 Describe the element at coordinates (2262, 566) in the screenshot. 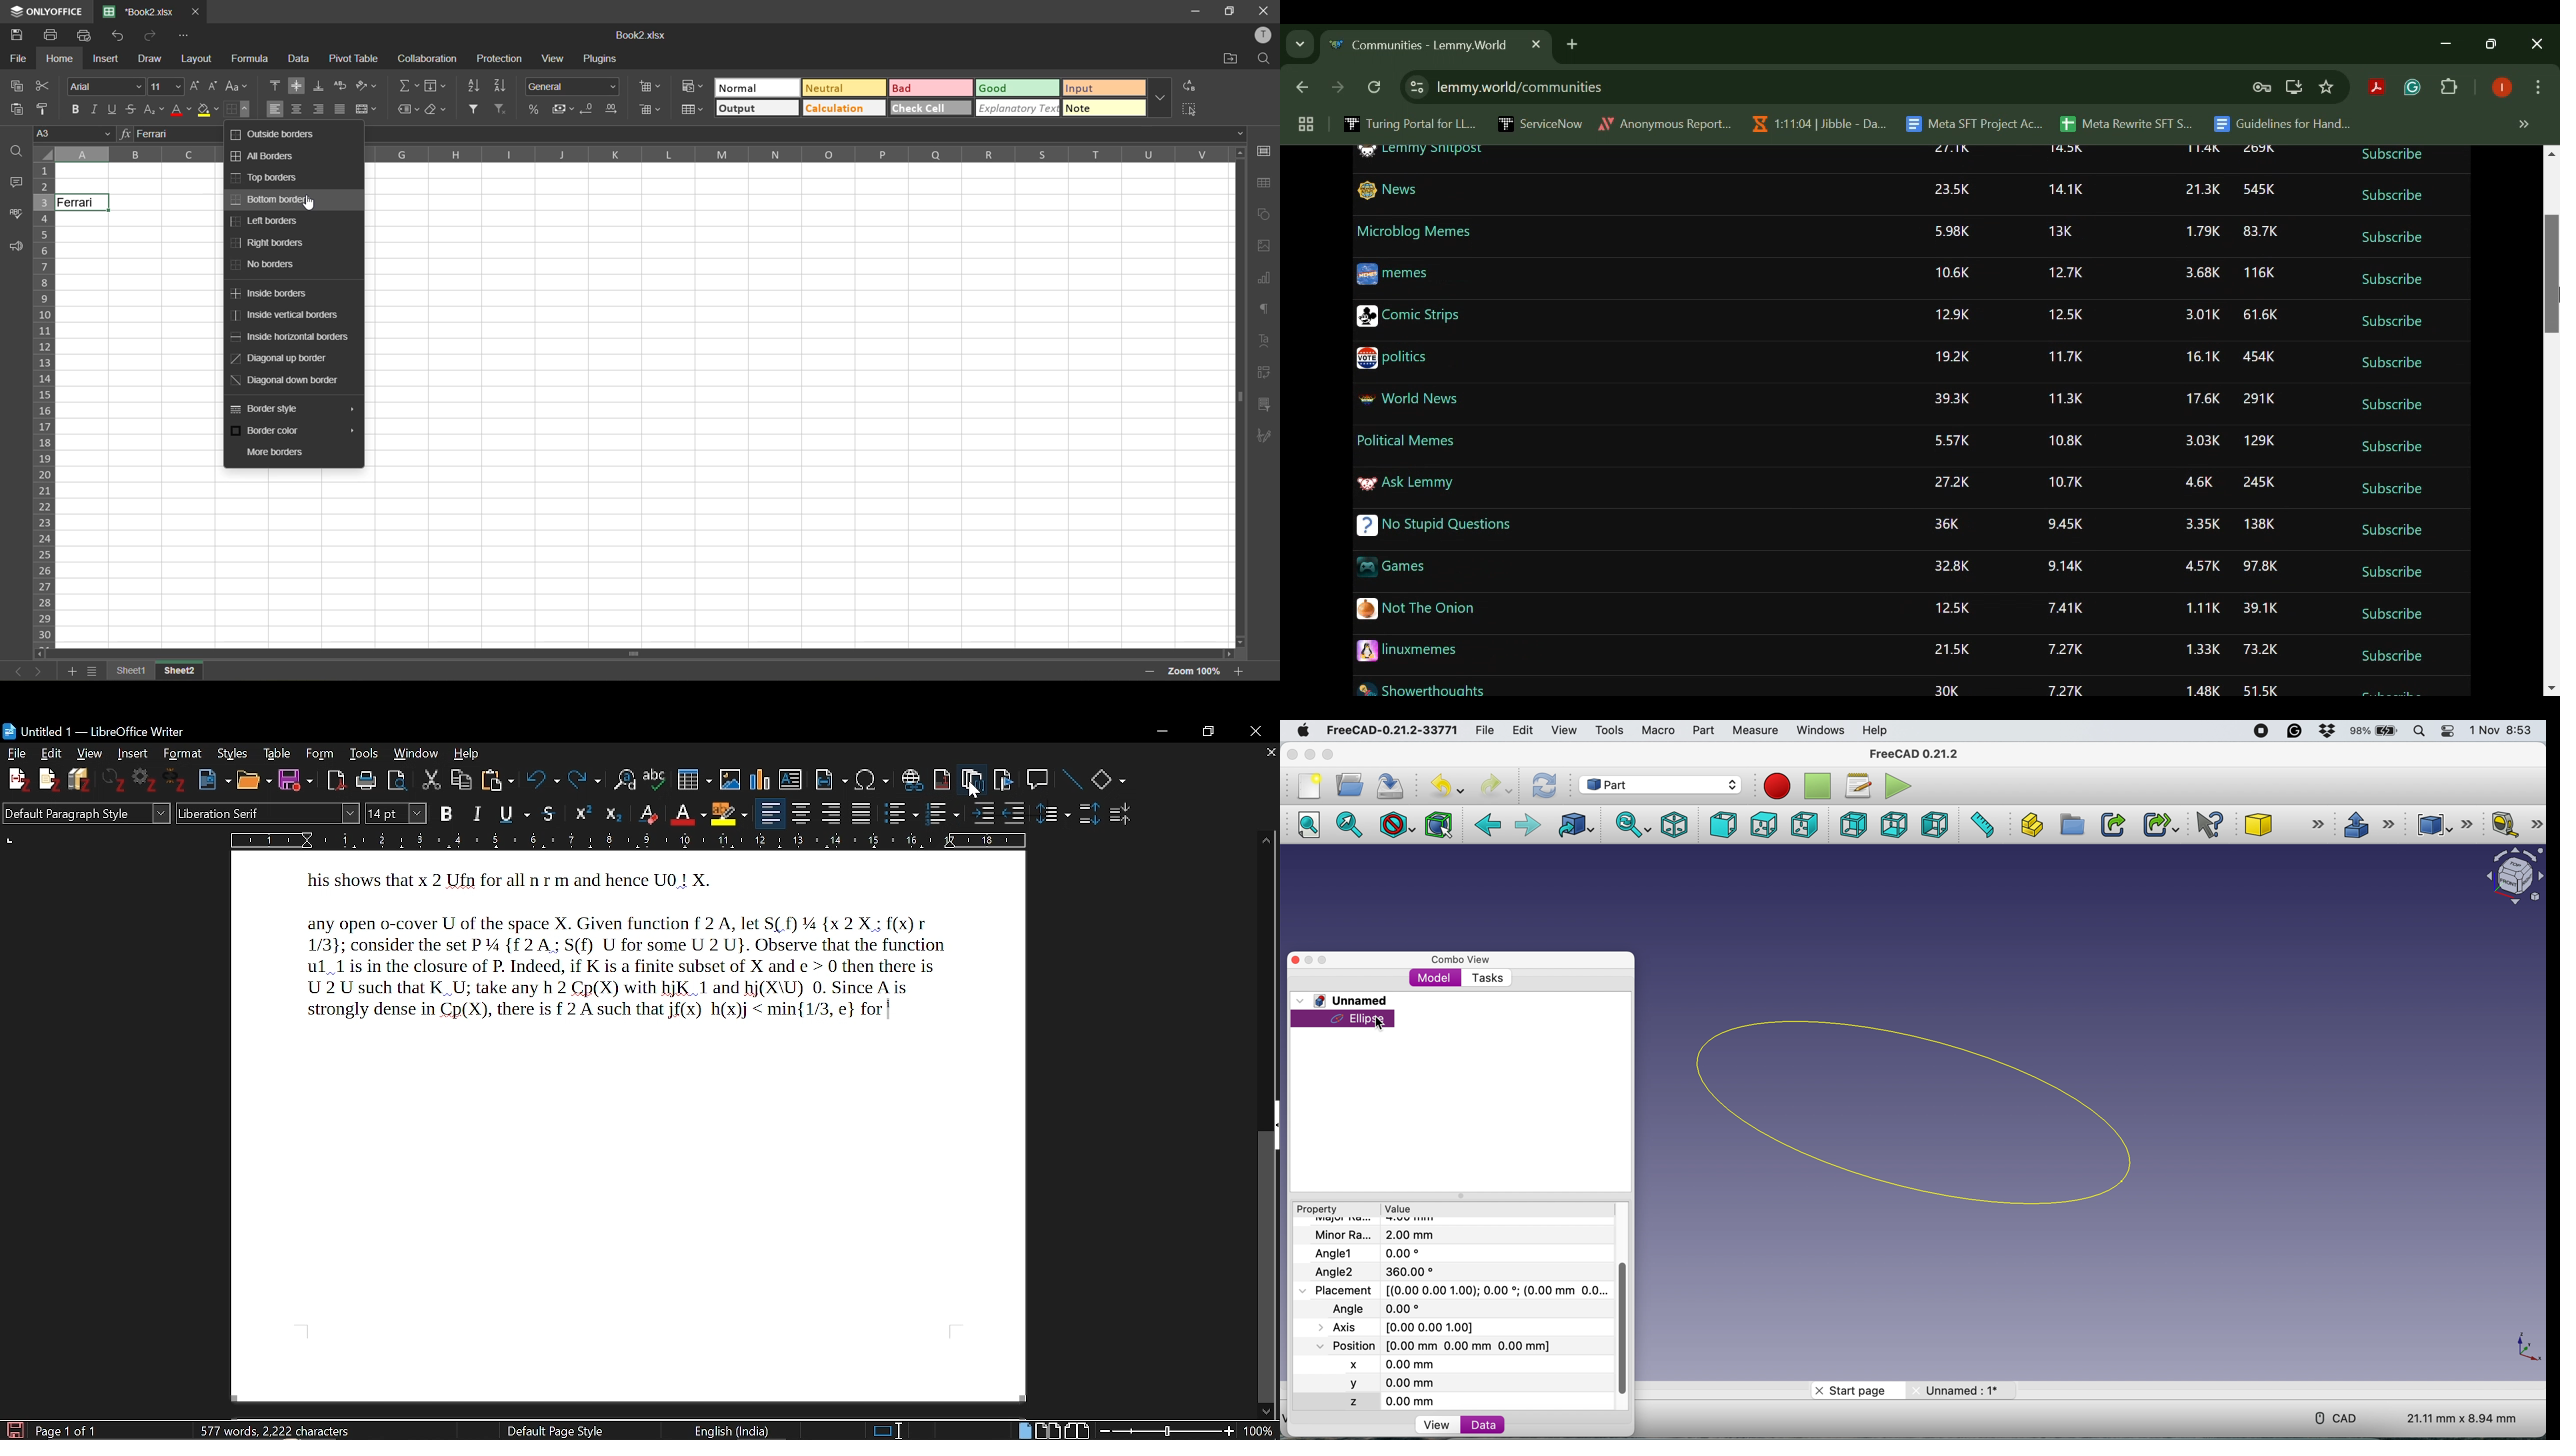

I see `97.8K` at that location.